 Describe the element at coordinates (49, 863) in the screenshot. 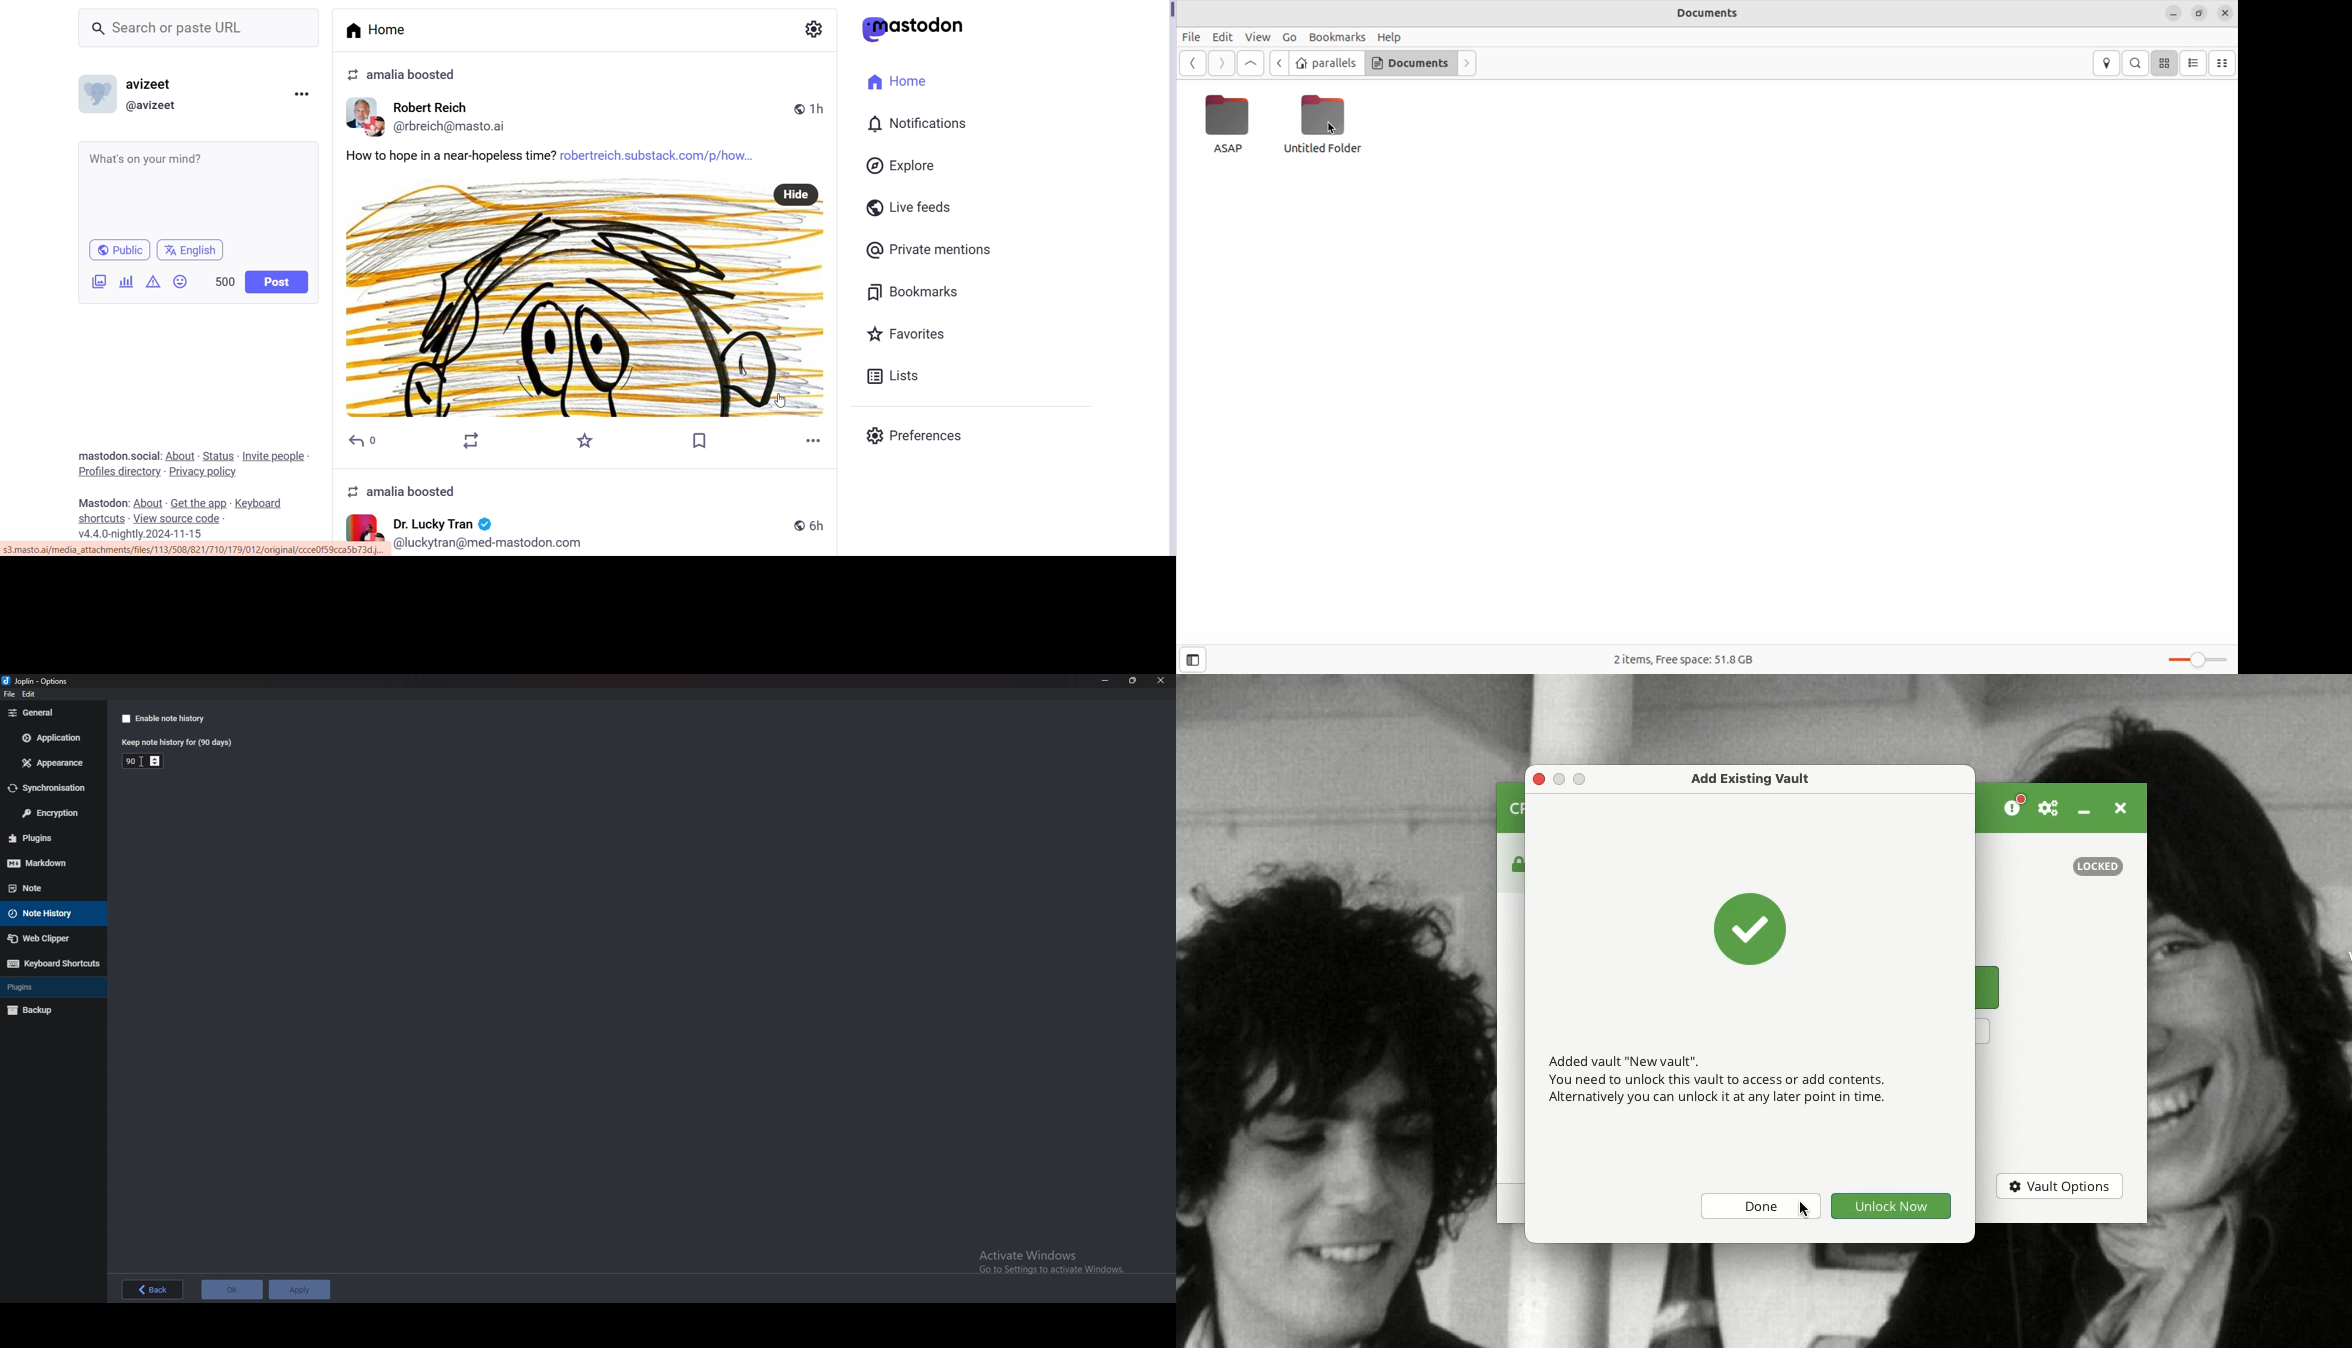

I see `mark down` at that location.